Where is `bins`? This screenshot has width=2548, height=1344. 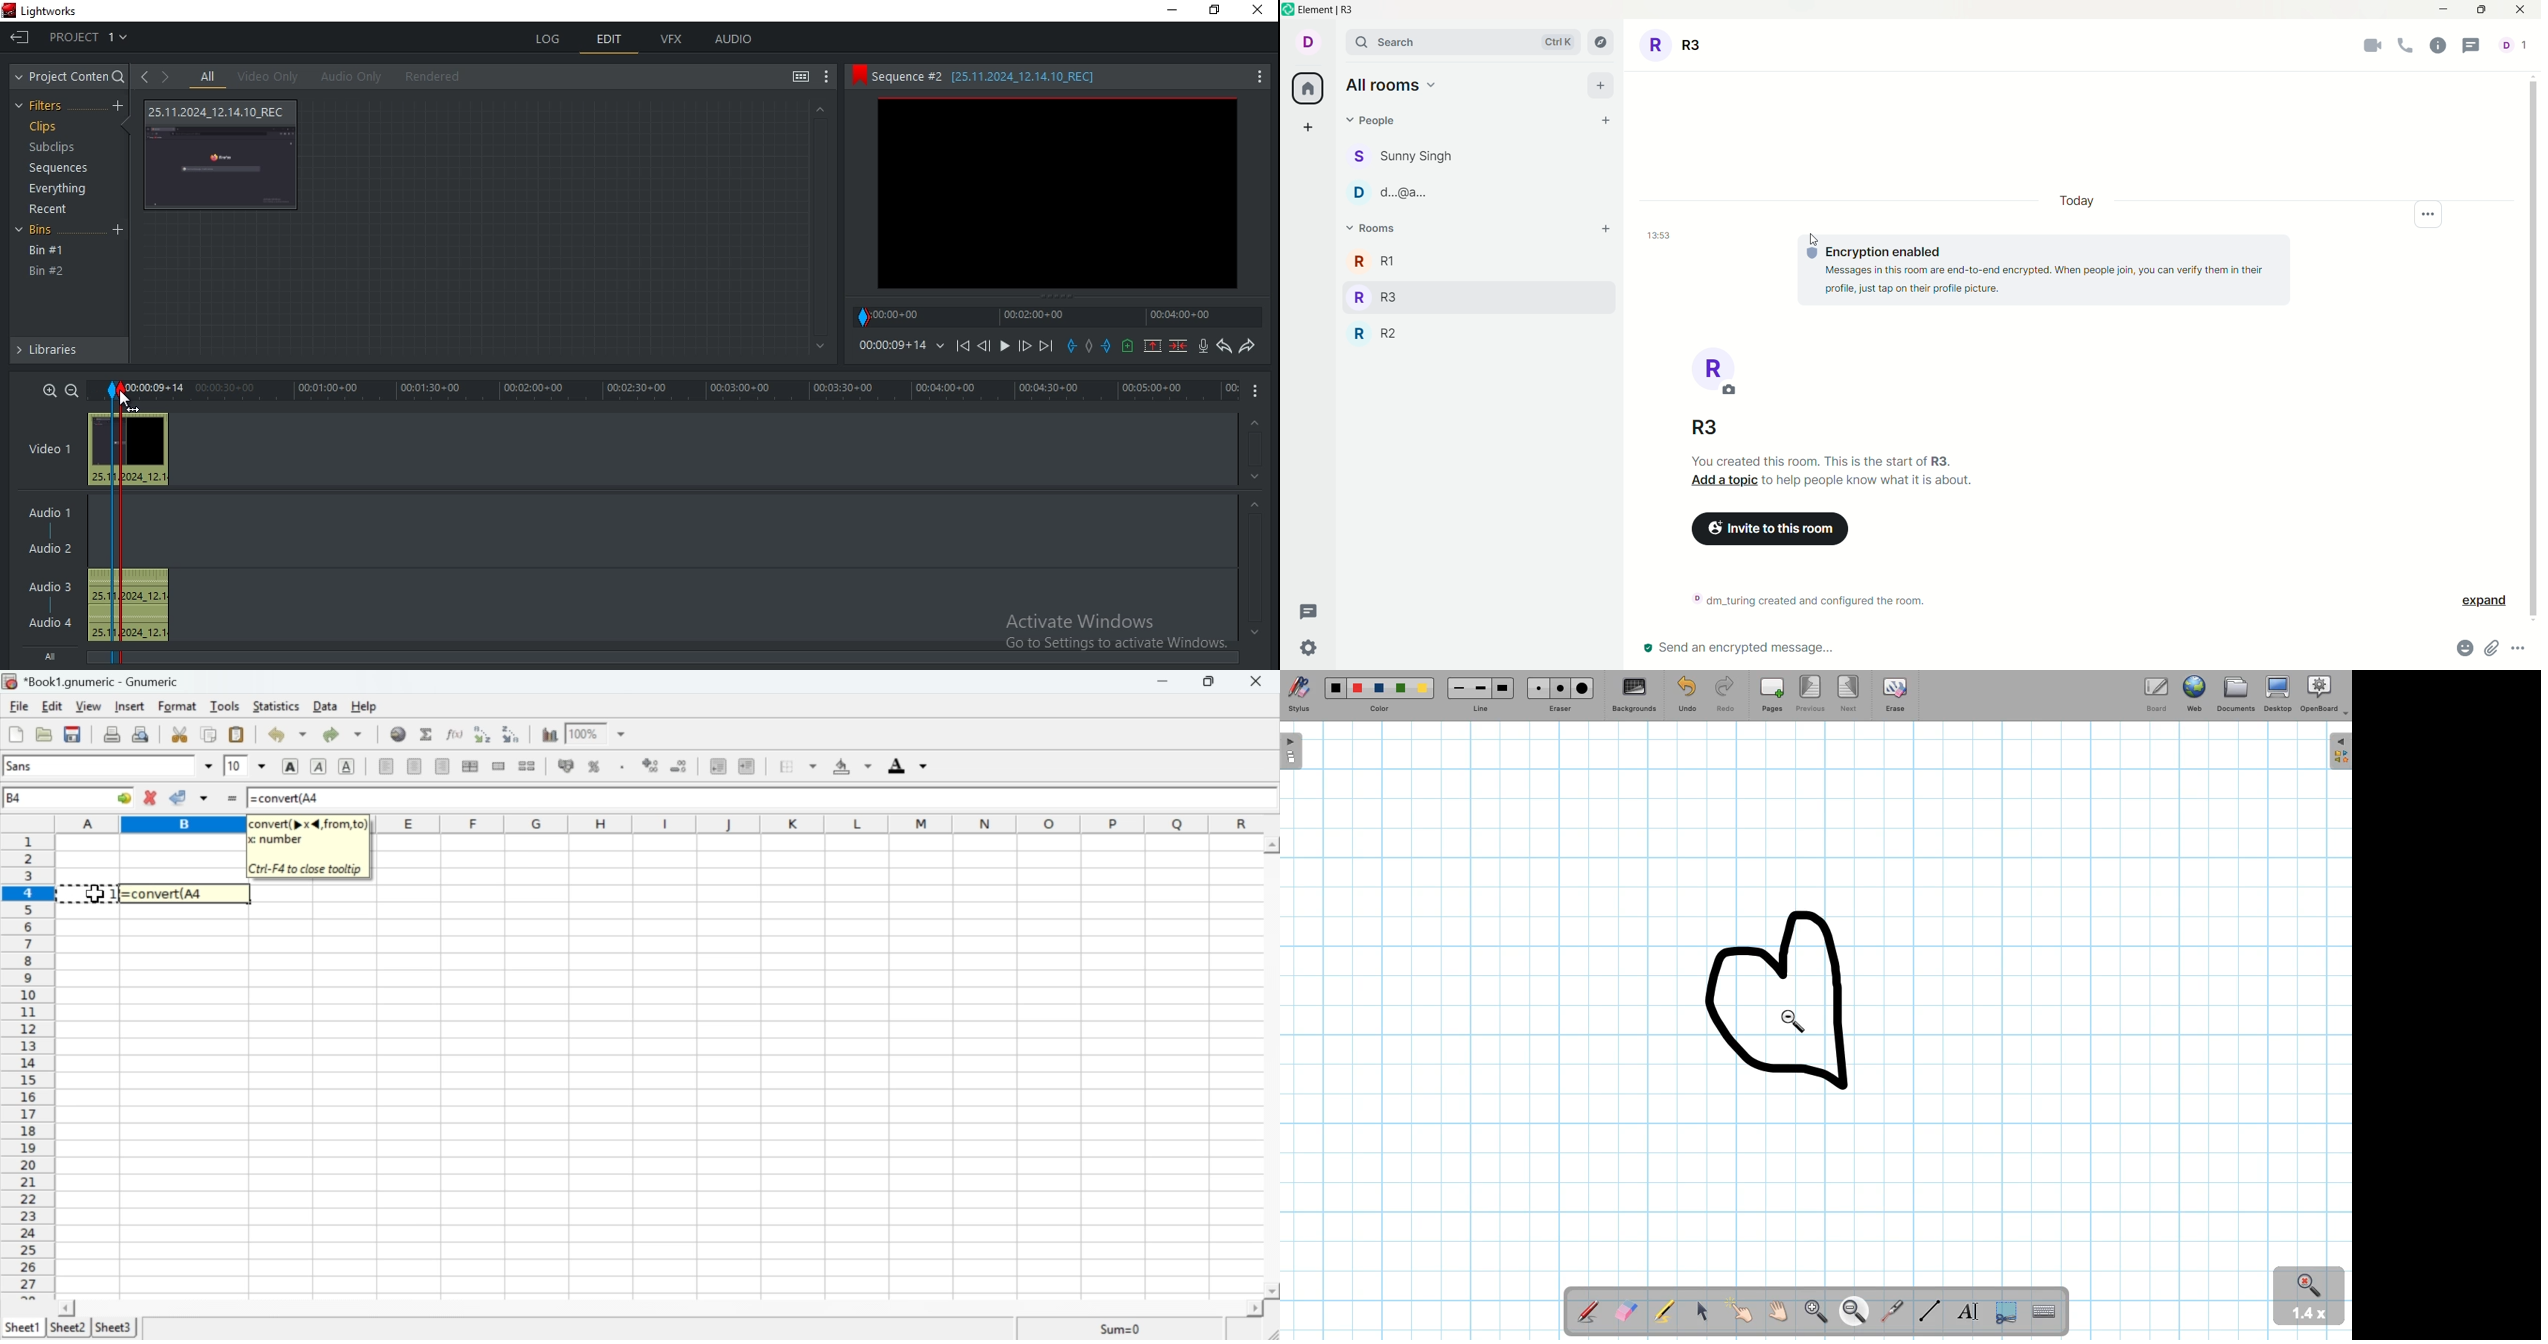
bins is located at coordinates (46, 232).